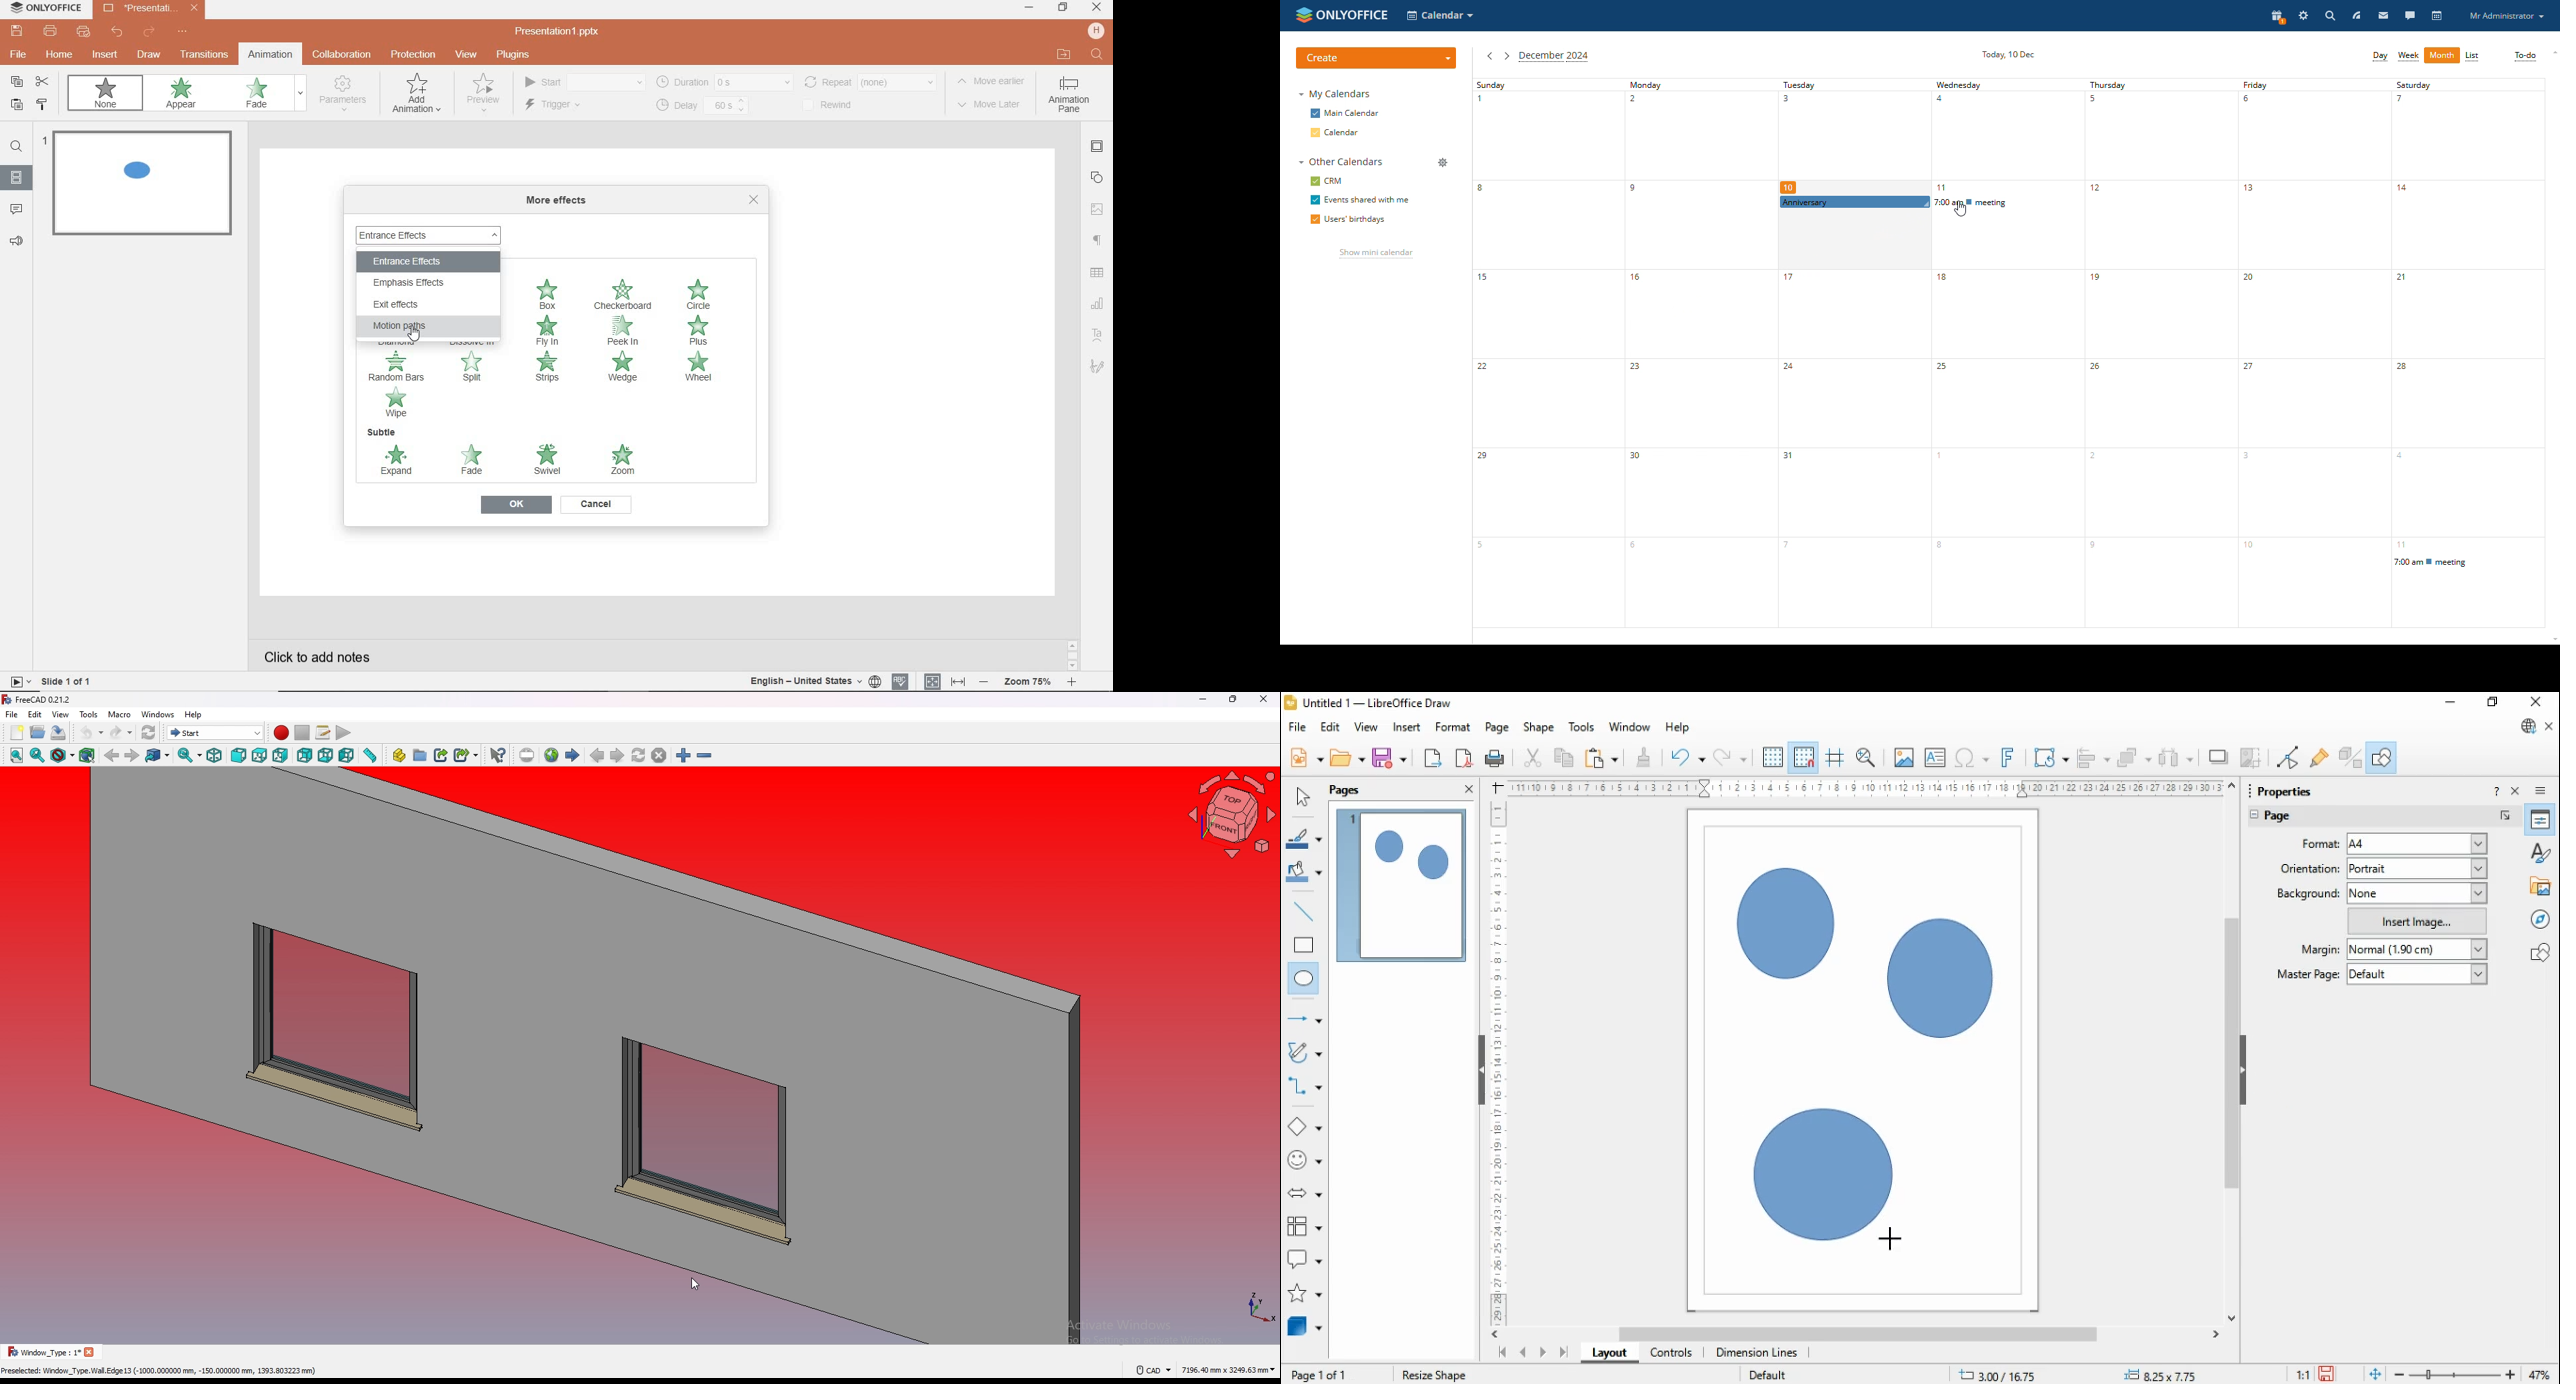  Describe the element at coordinates (548, 460) in the screenshot. I see `SWIVEL` at that location.